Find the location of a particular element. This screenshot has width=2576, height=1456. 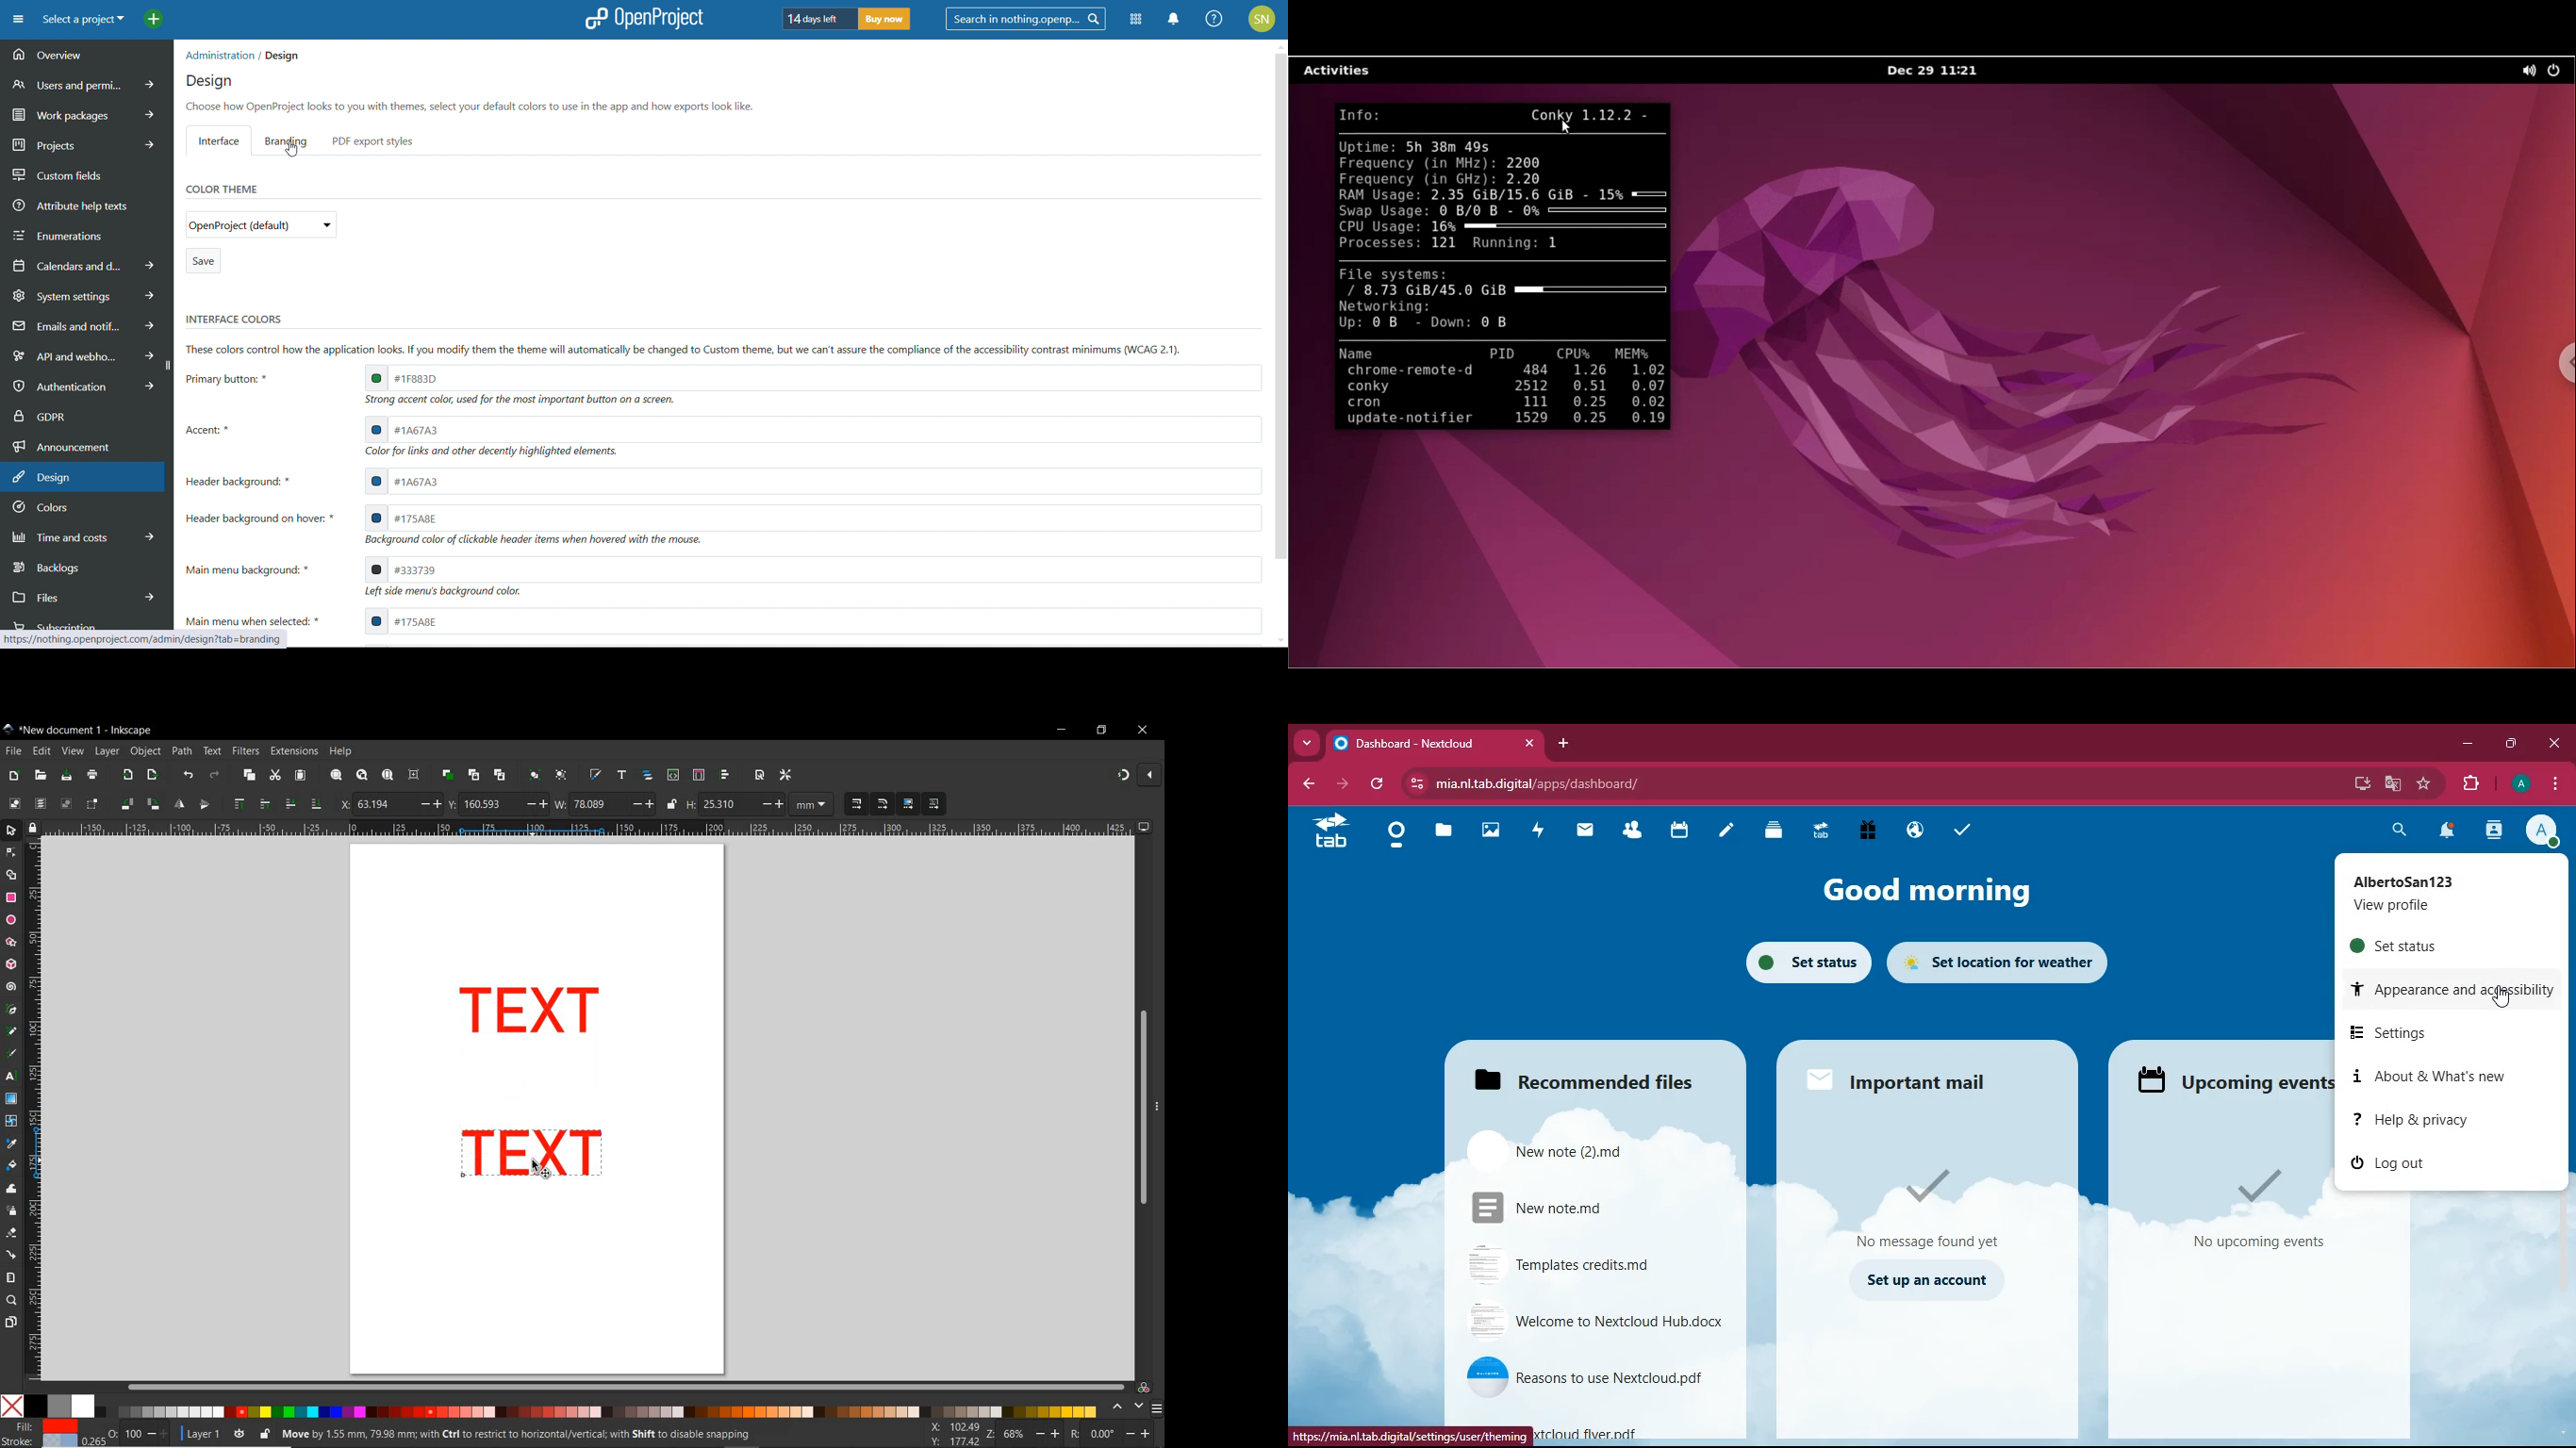

profile is located at coordinates (2546, 831).